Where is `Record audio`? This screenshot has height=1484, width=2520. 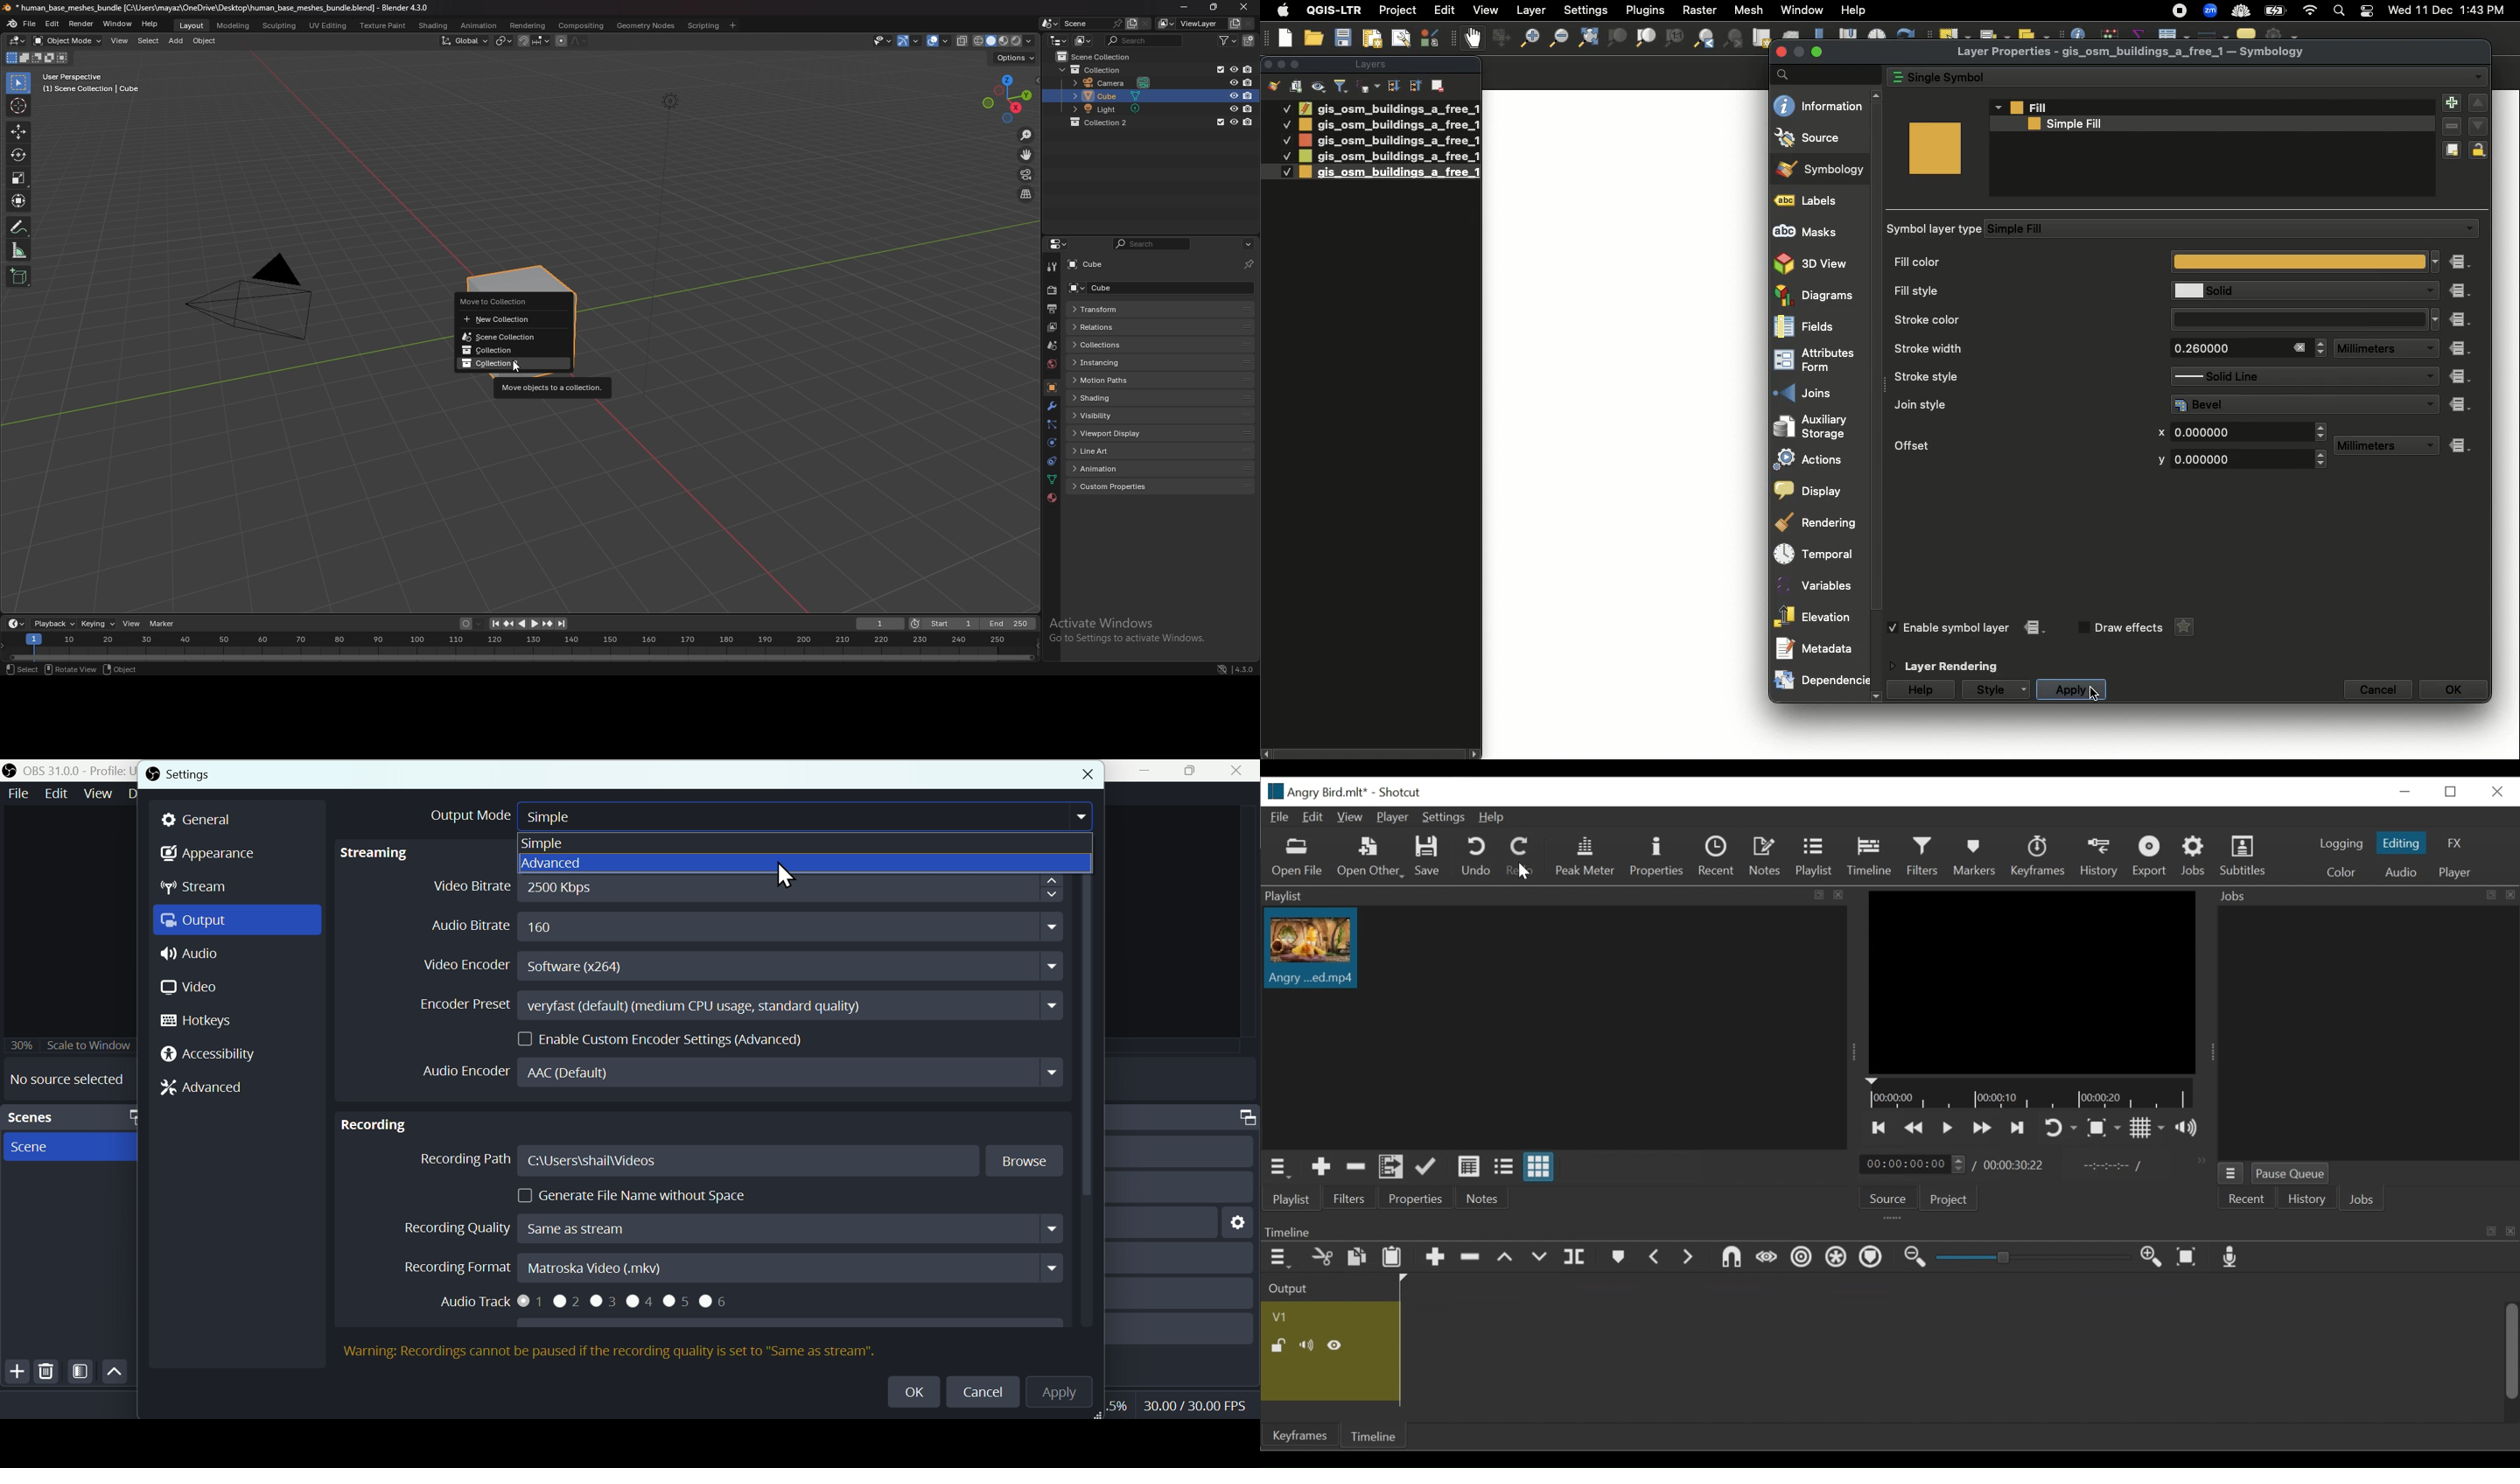 Record audio is located at coordinates (2231, 1257).